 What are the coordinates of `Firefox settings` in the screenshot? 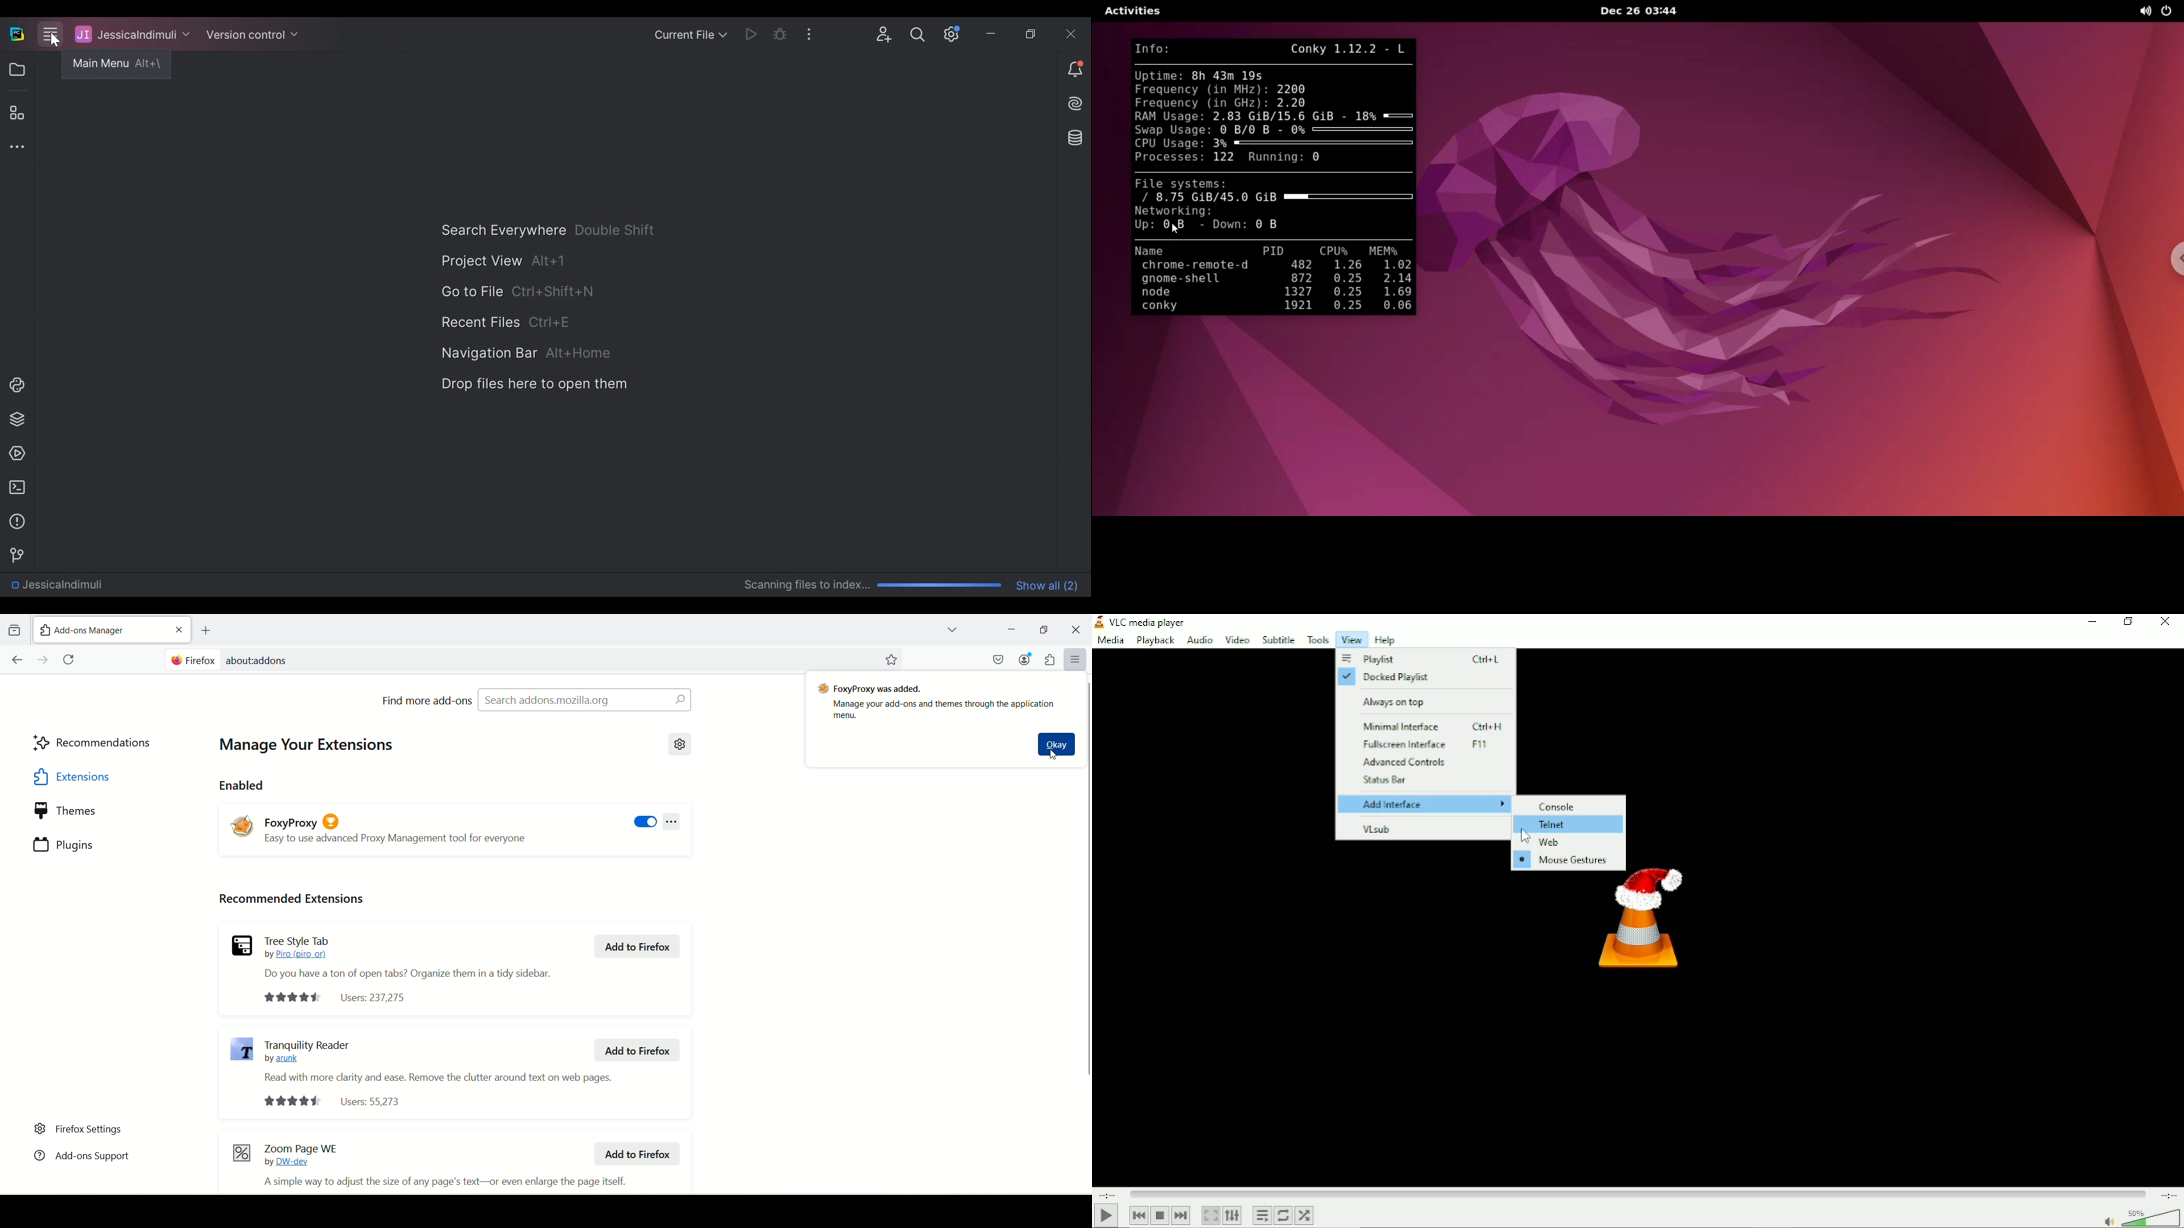 It's located at (80, 1129).